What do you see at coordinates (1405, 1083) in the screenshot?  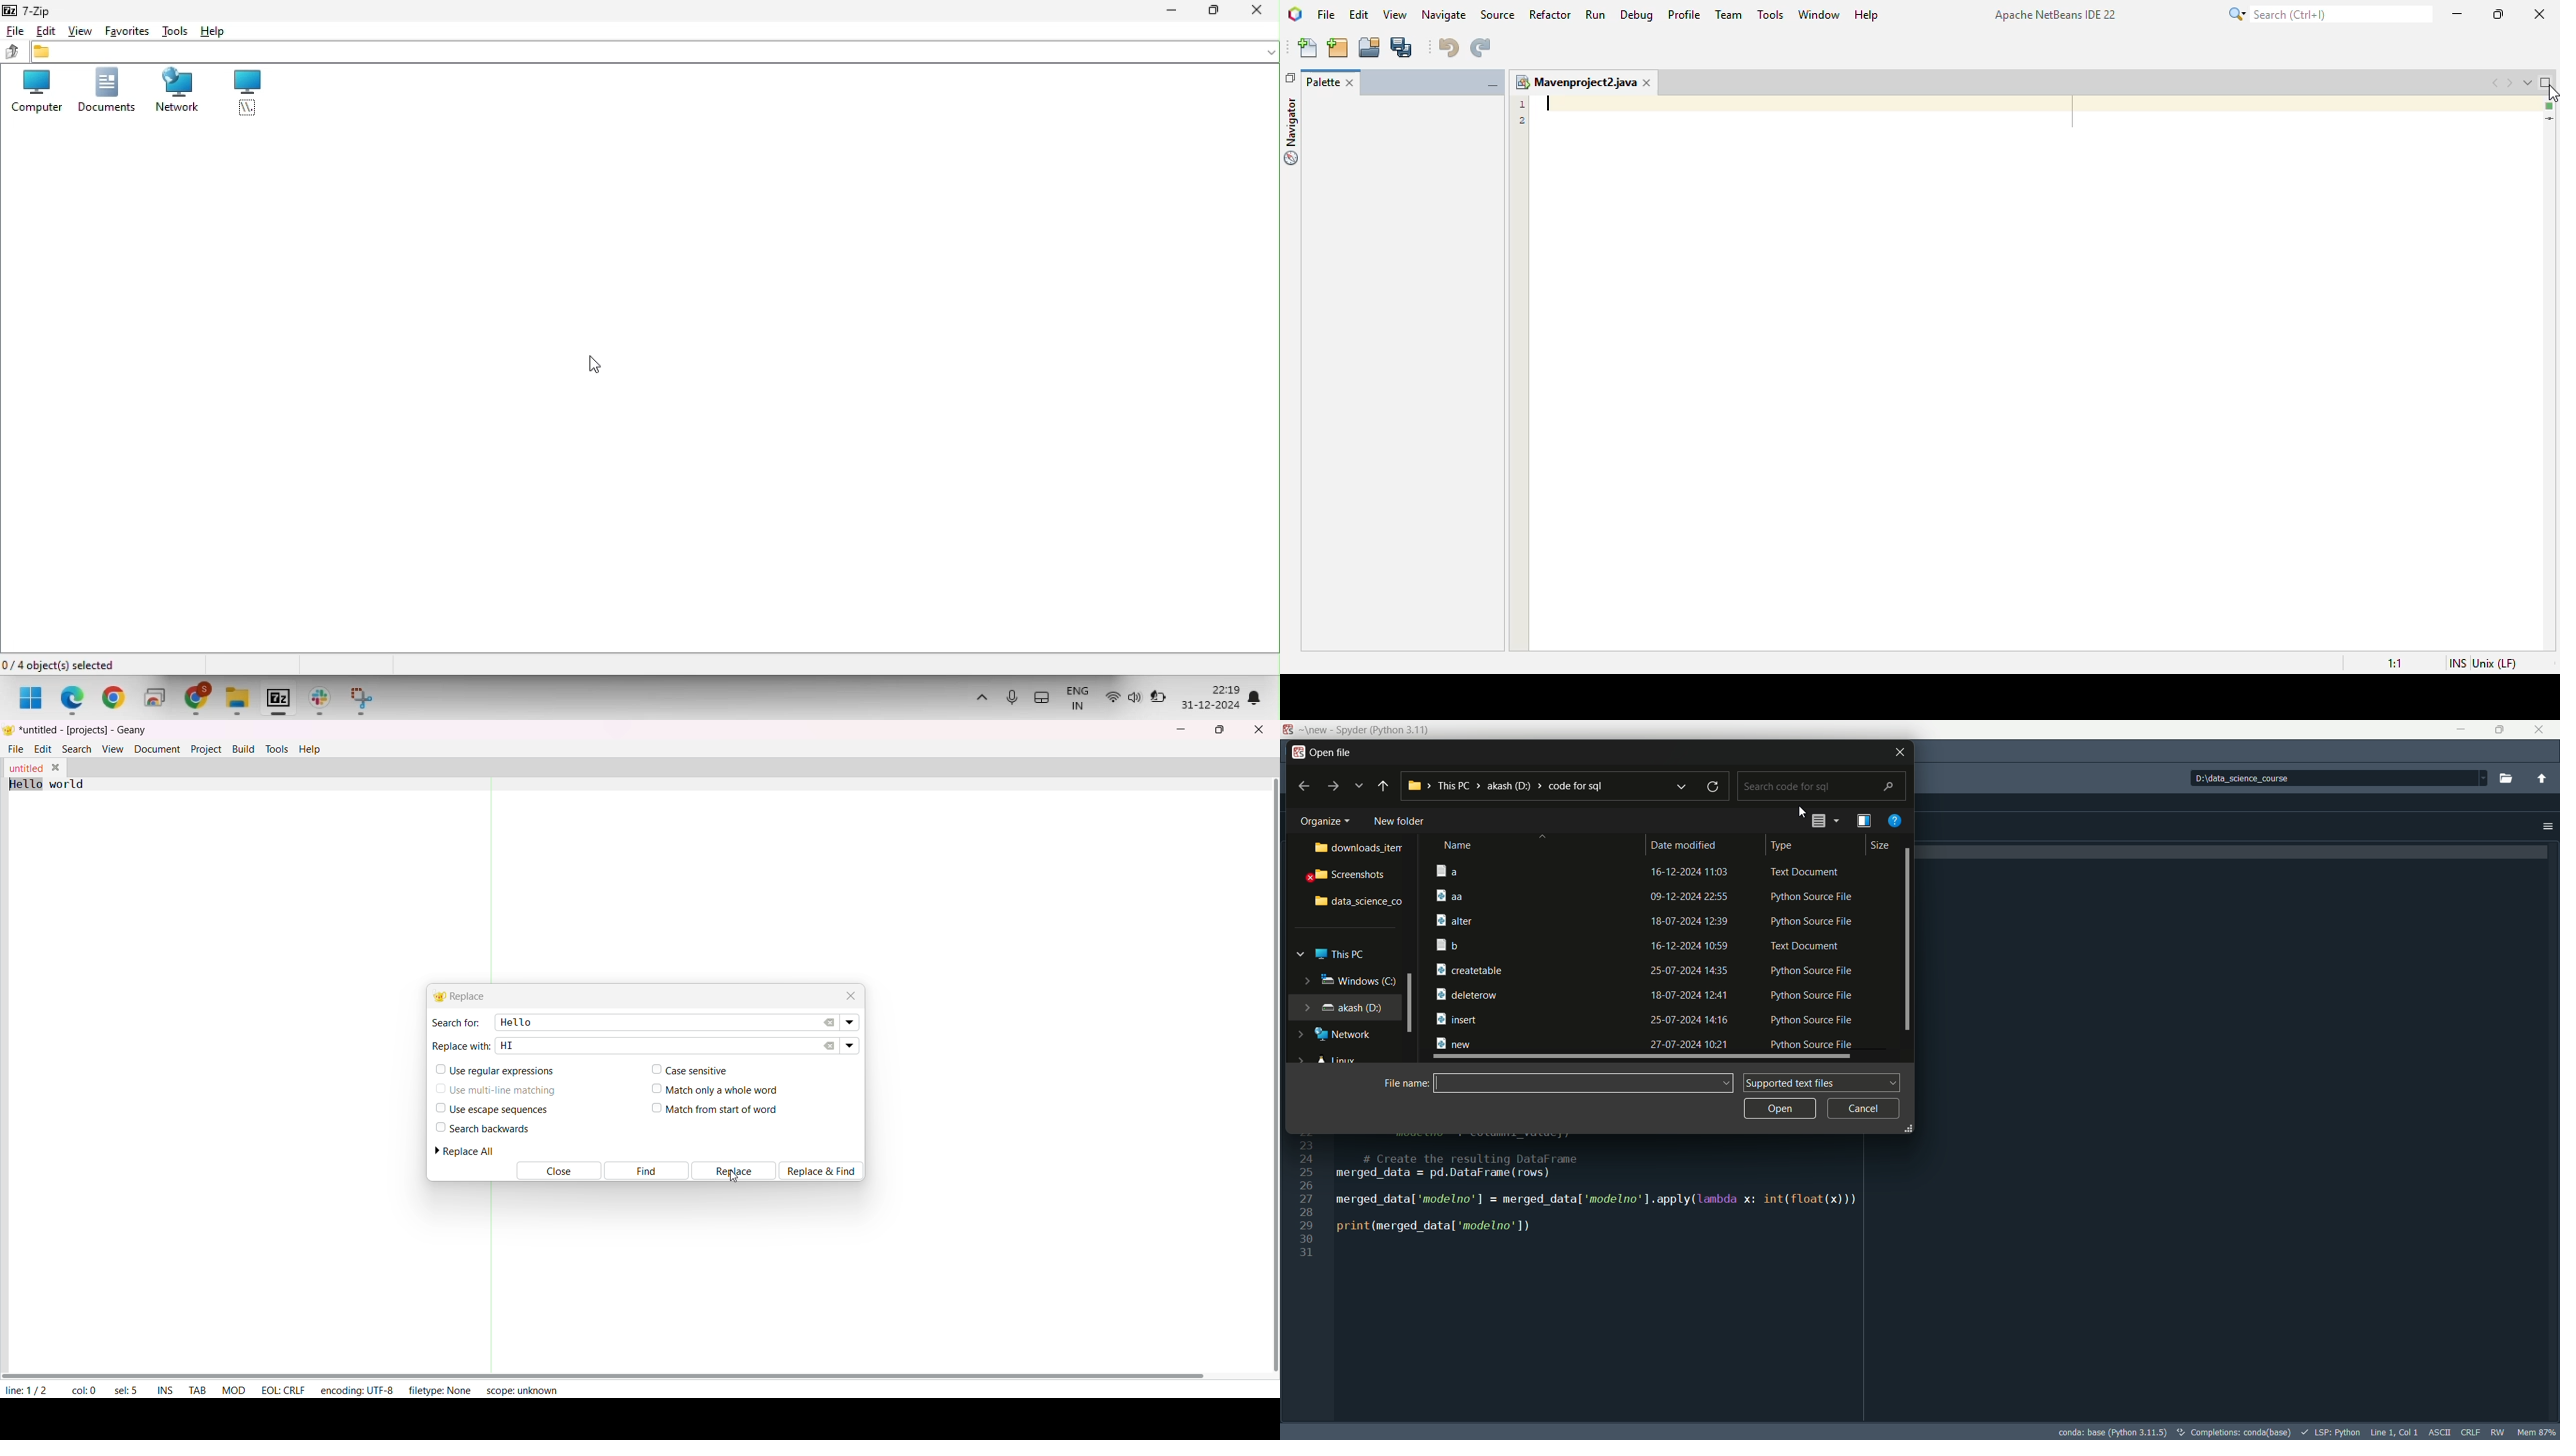 I see `file name` at bounding box center [1405, 1083].